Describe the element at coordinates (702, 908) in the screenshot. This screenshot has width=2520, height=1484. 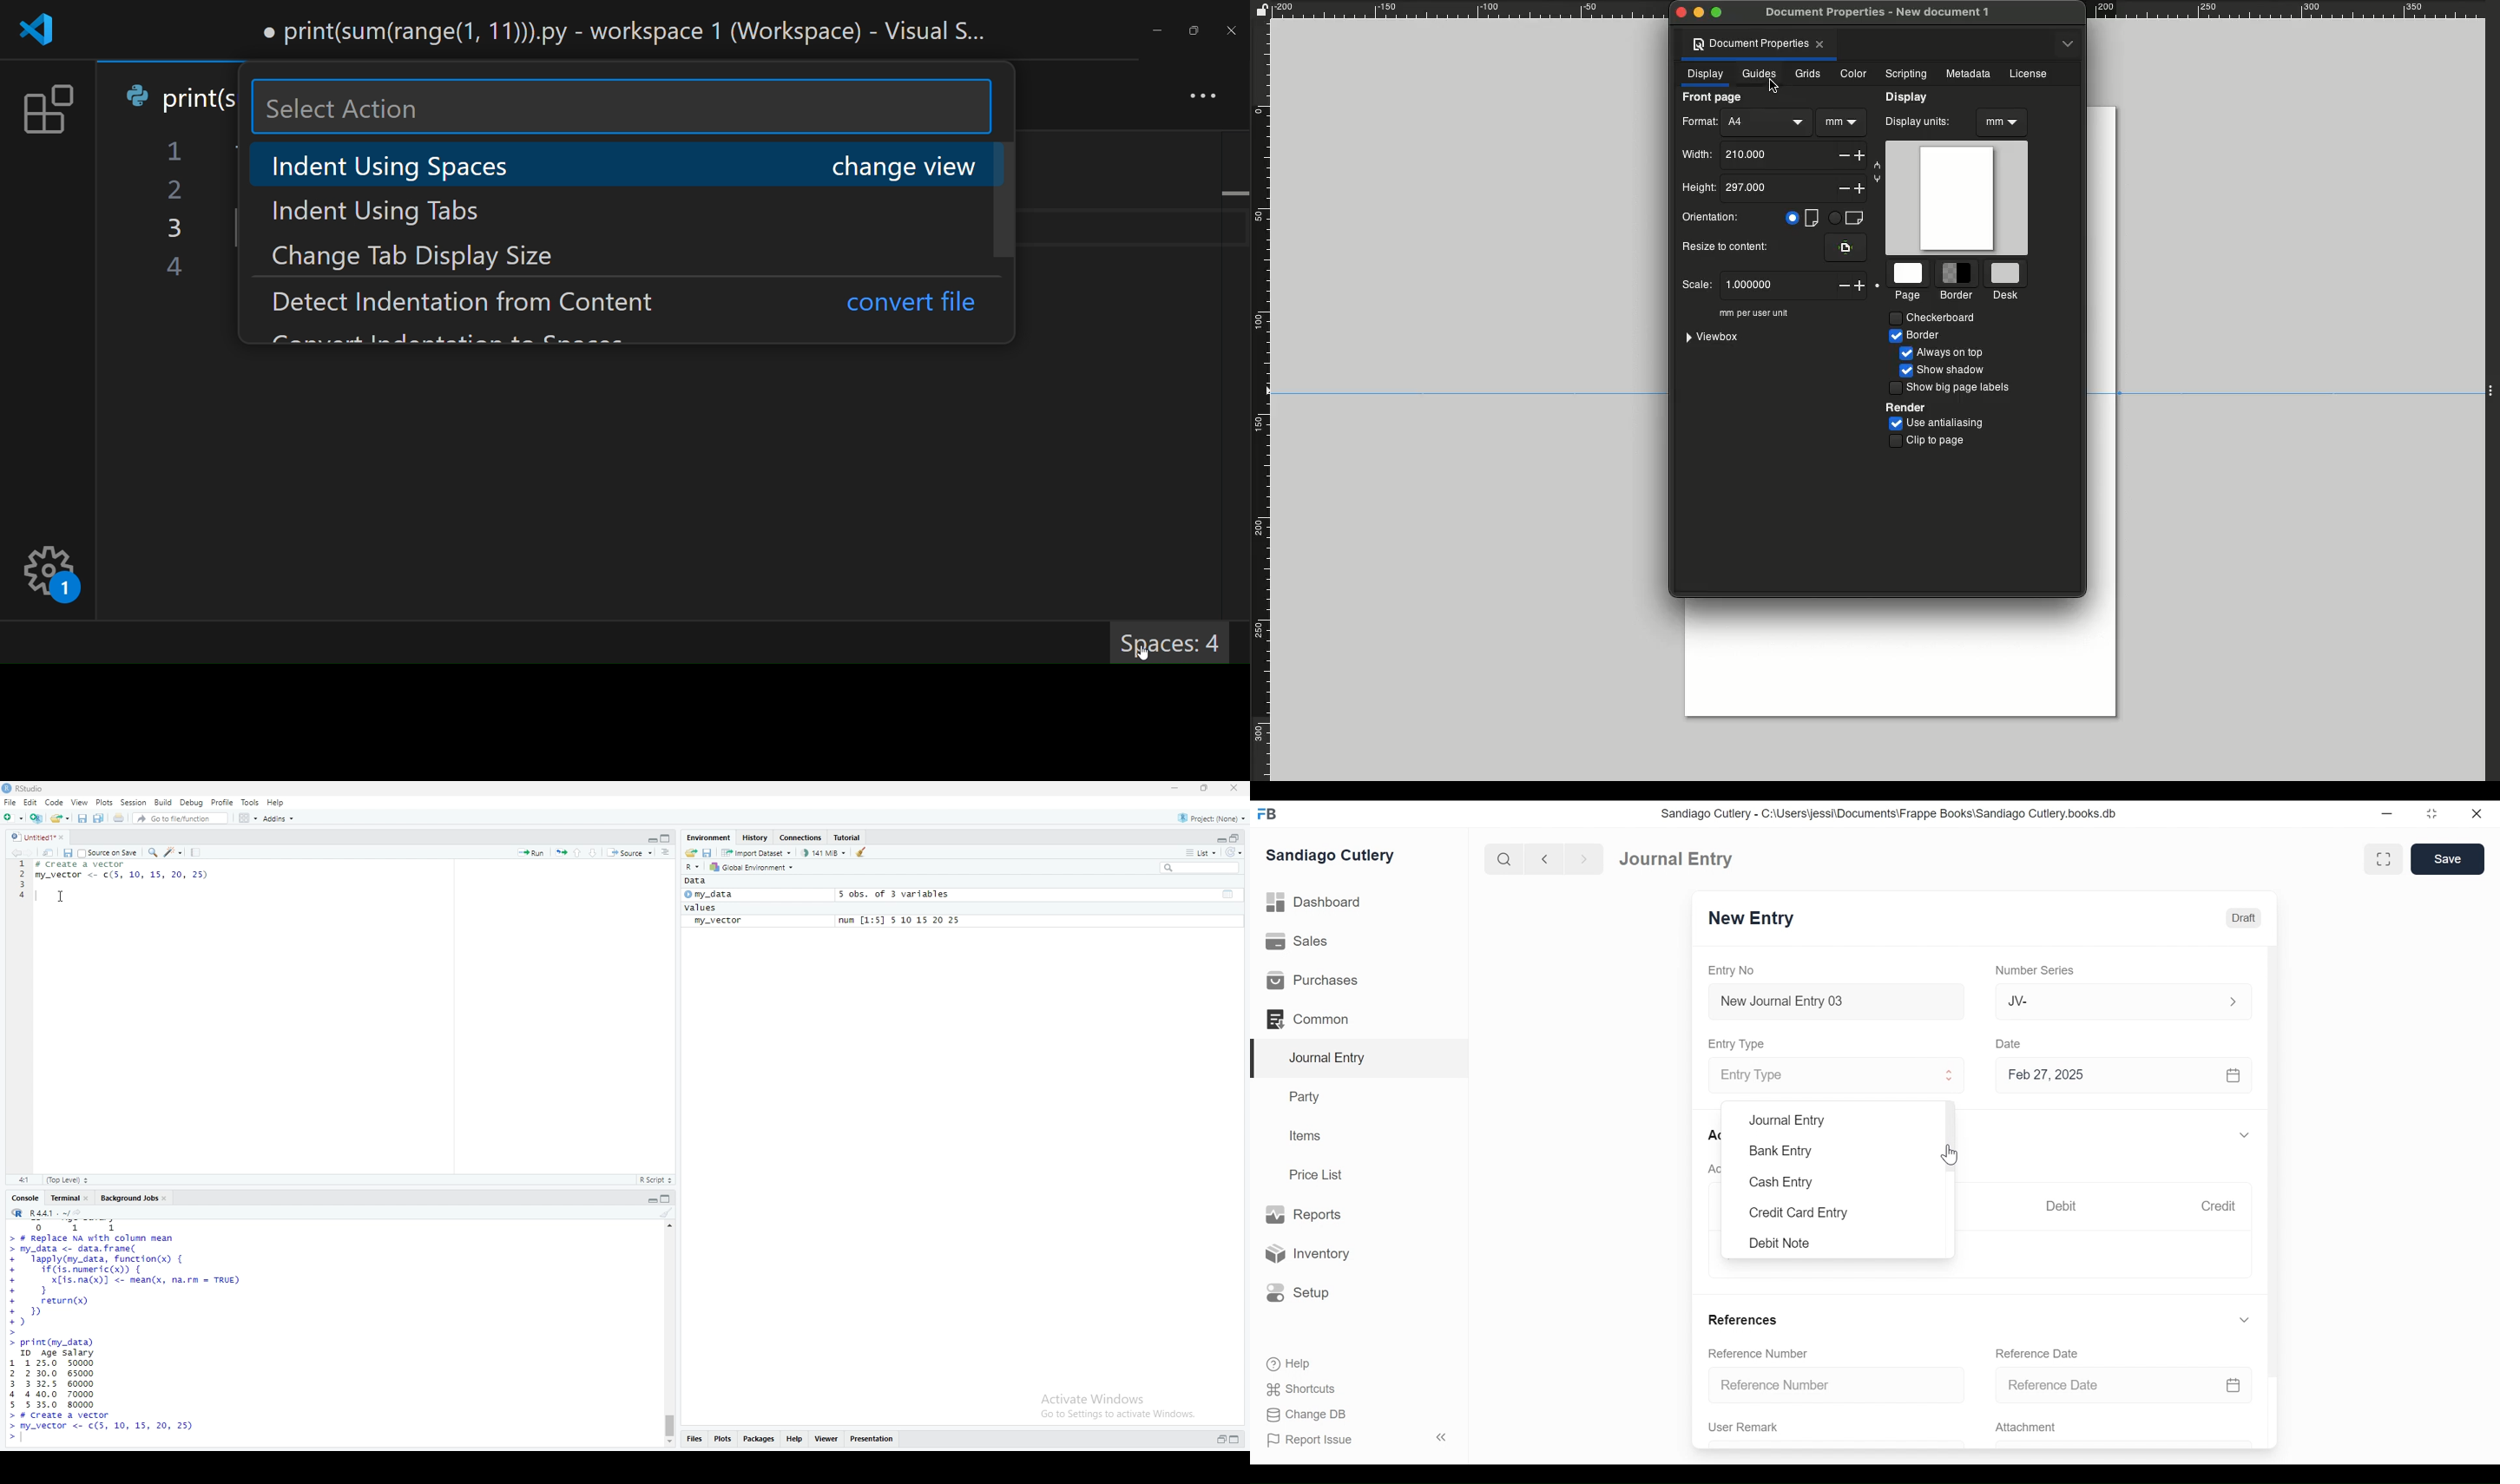
I see `values` at that location.